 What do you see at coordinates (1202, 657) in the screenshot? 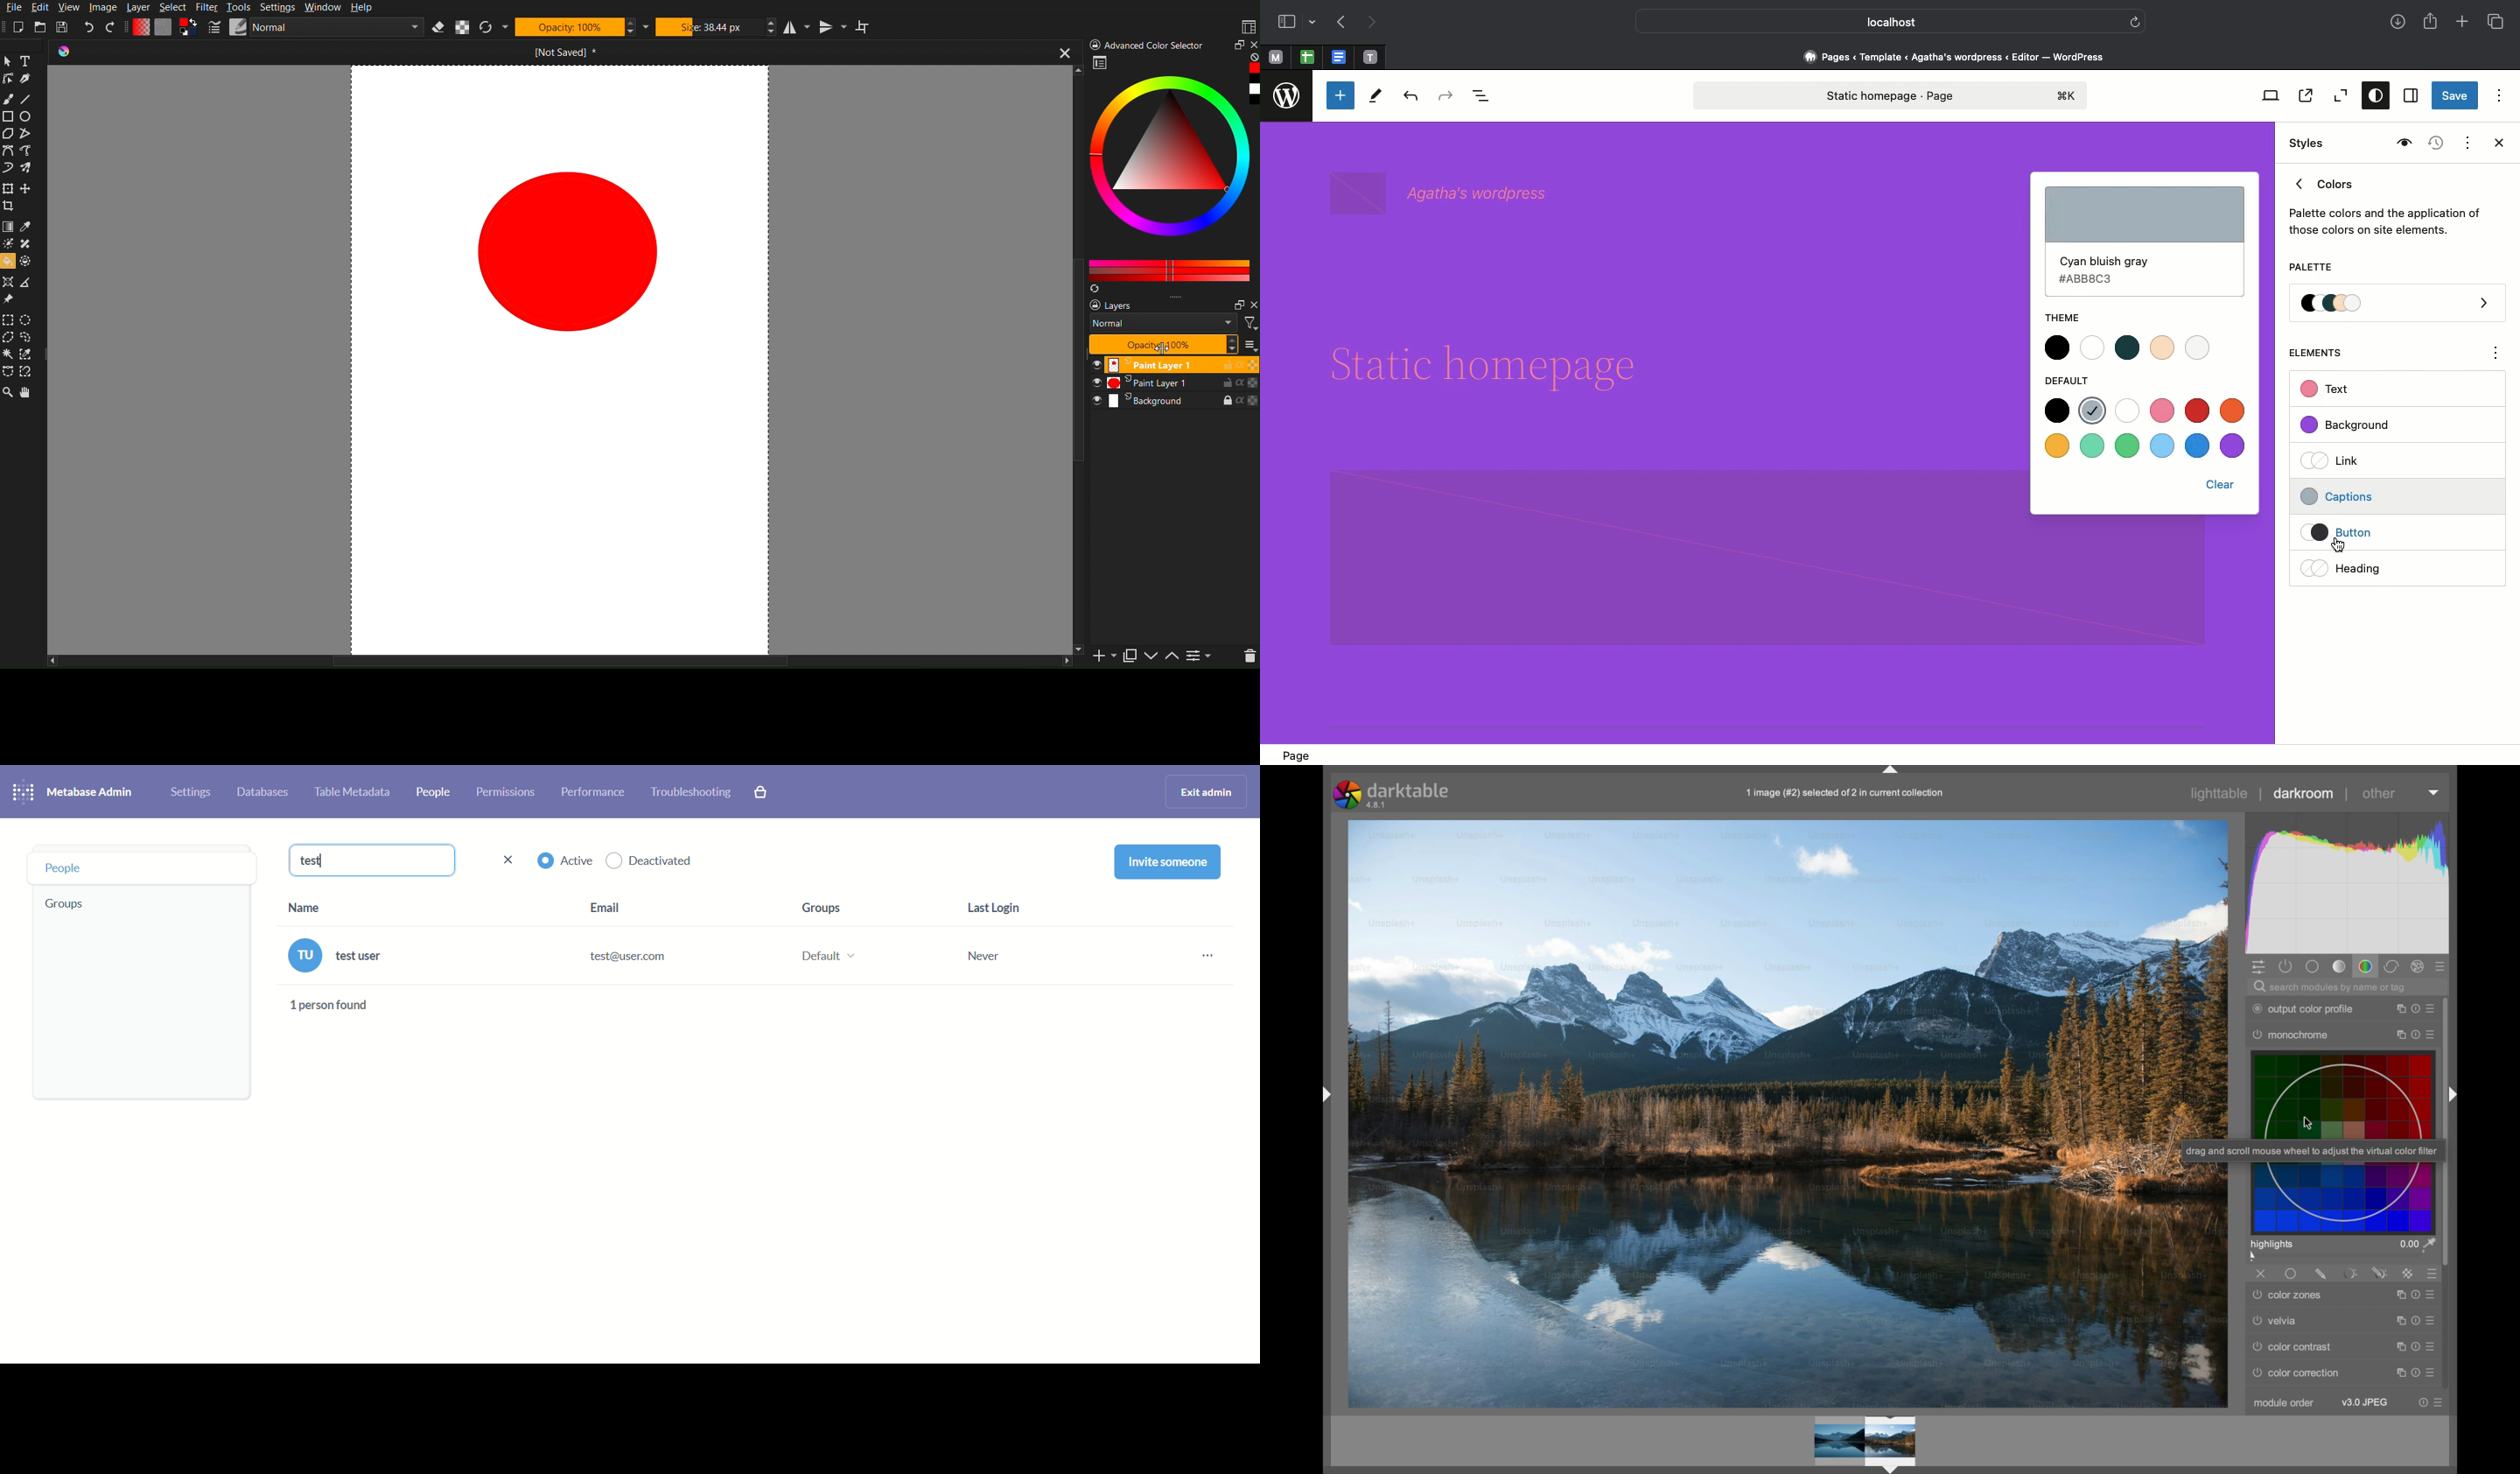
I see `Page list` at bounding box center [1202, 657].